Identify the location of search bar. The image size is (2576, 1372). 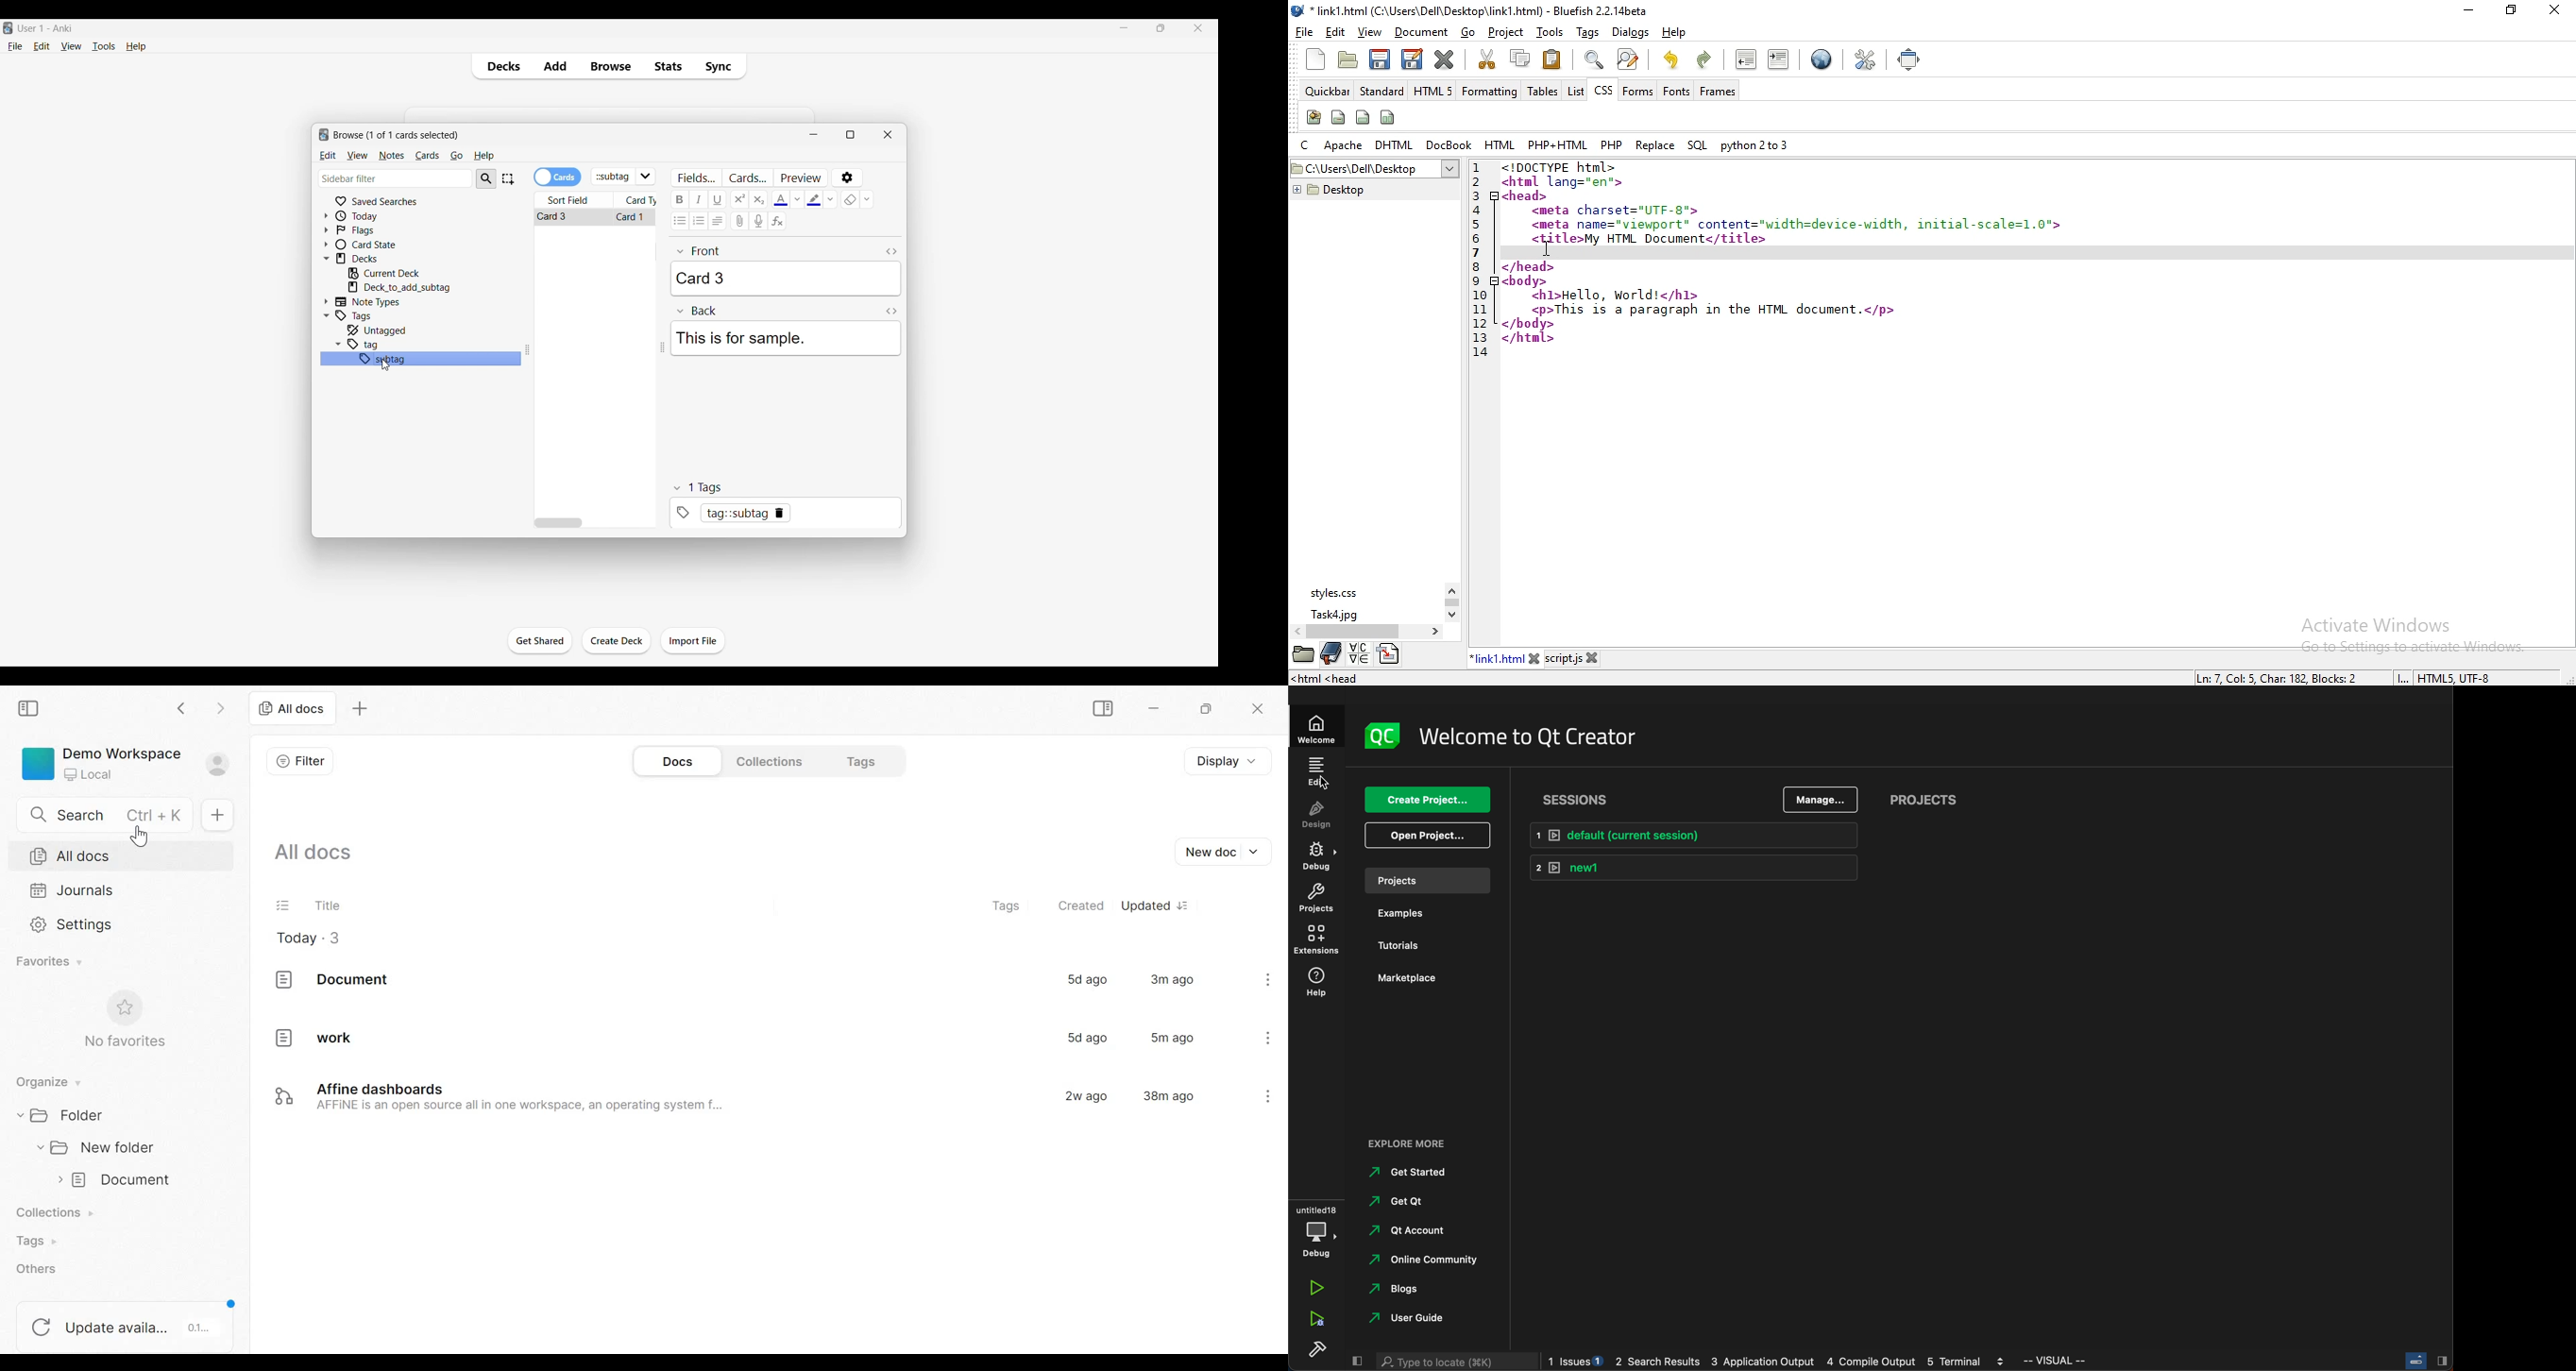
(1456, 1362).